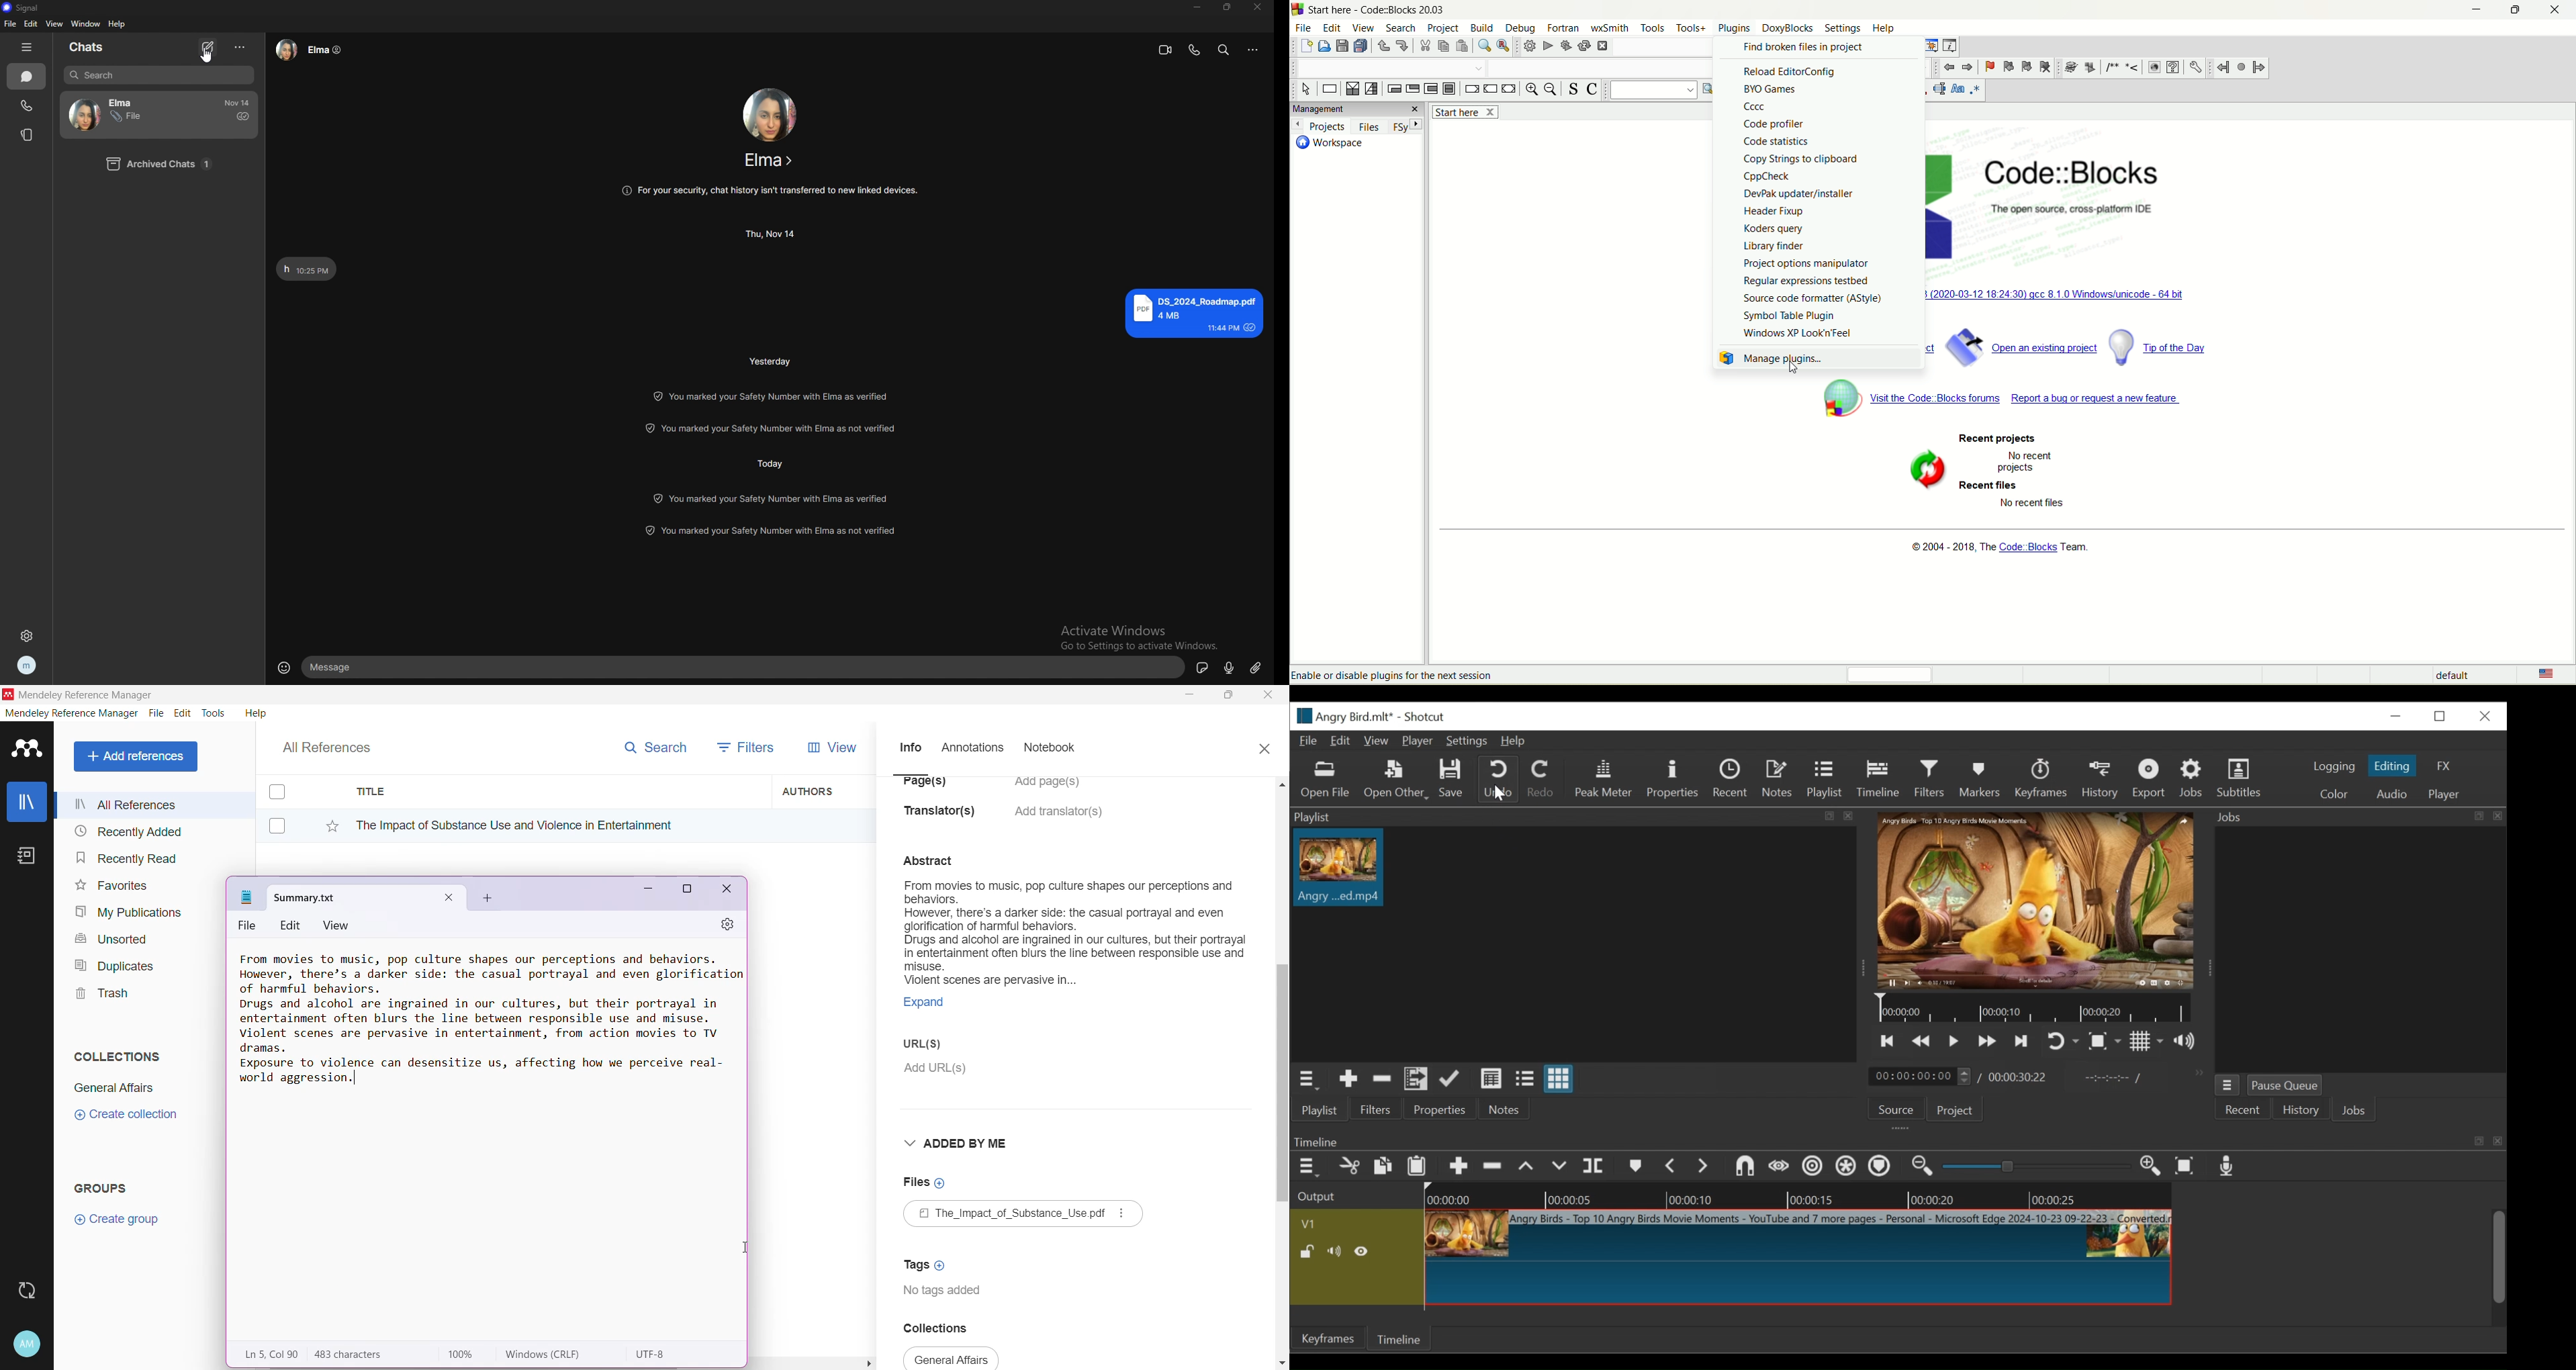  I want to click on Authors, so click(824, 790).